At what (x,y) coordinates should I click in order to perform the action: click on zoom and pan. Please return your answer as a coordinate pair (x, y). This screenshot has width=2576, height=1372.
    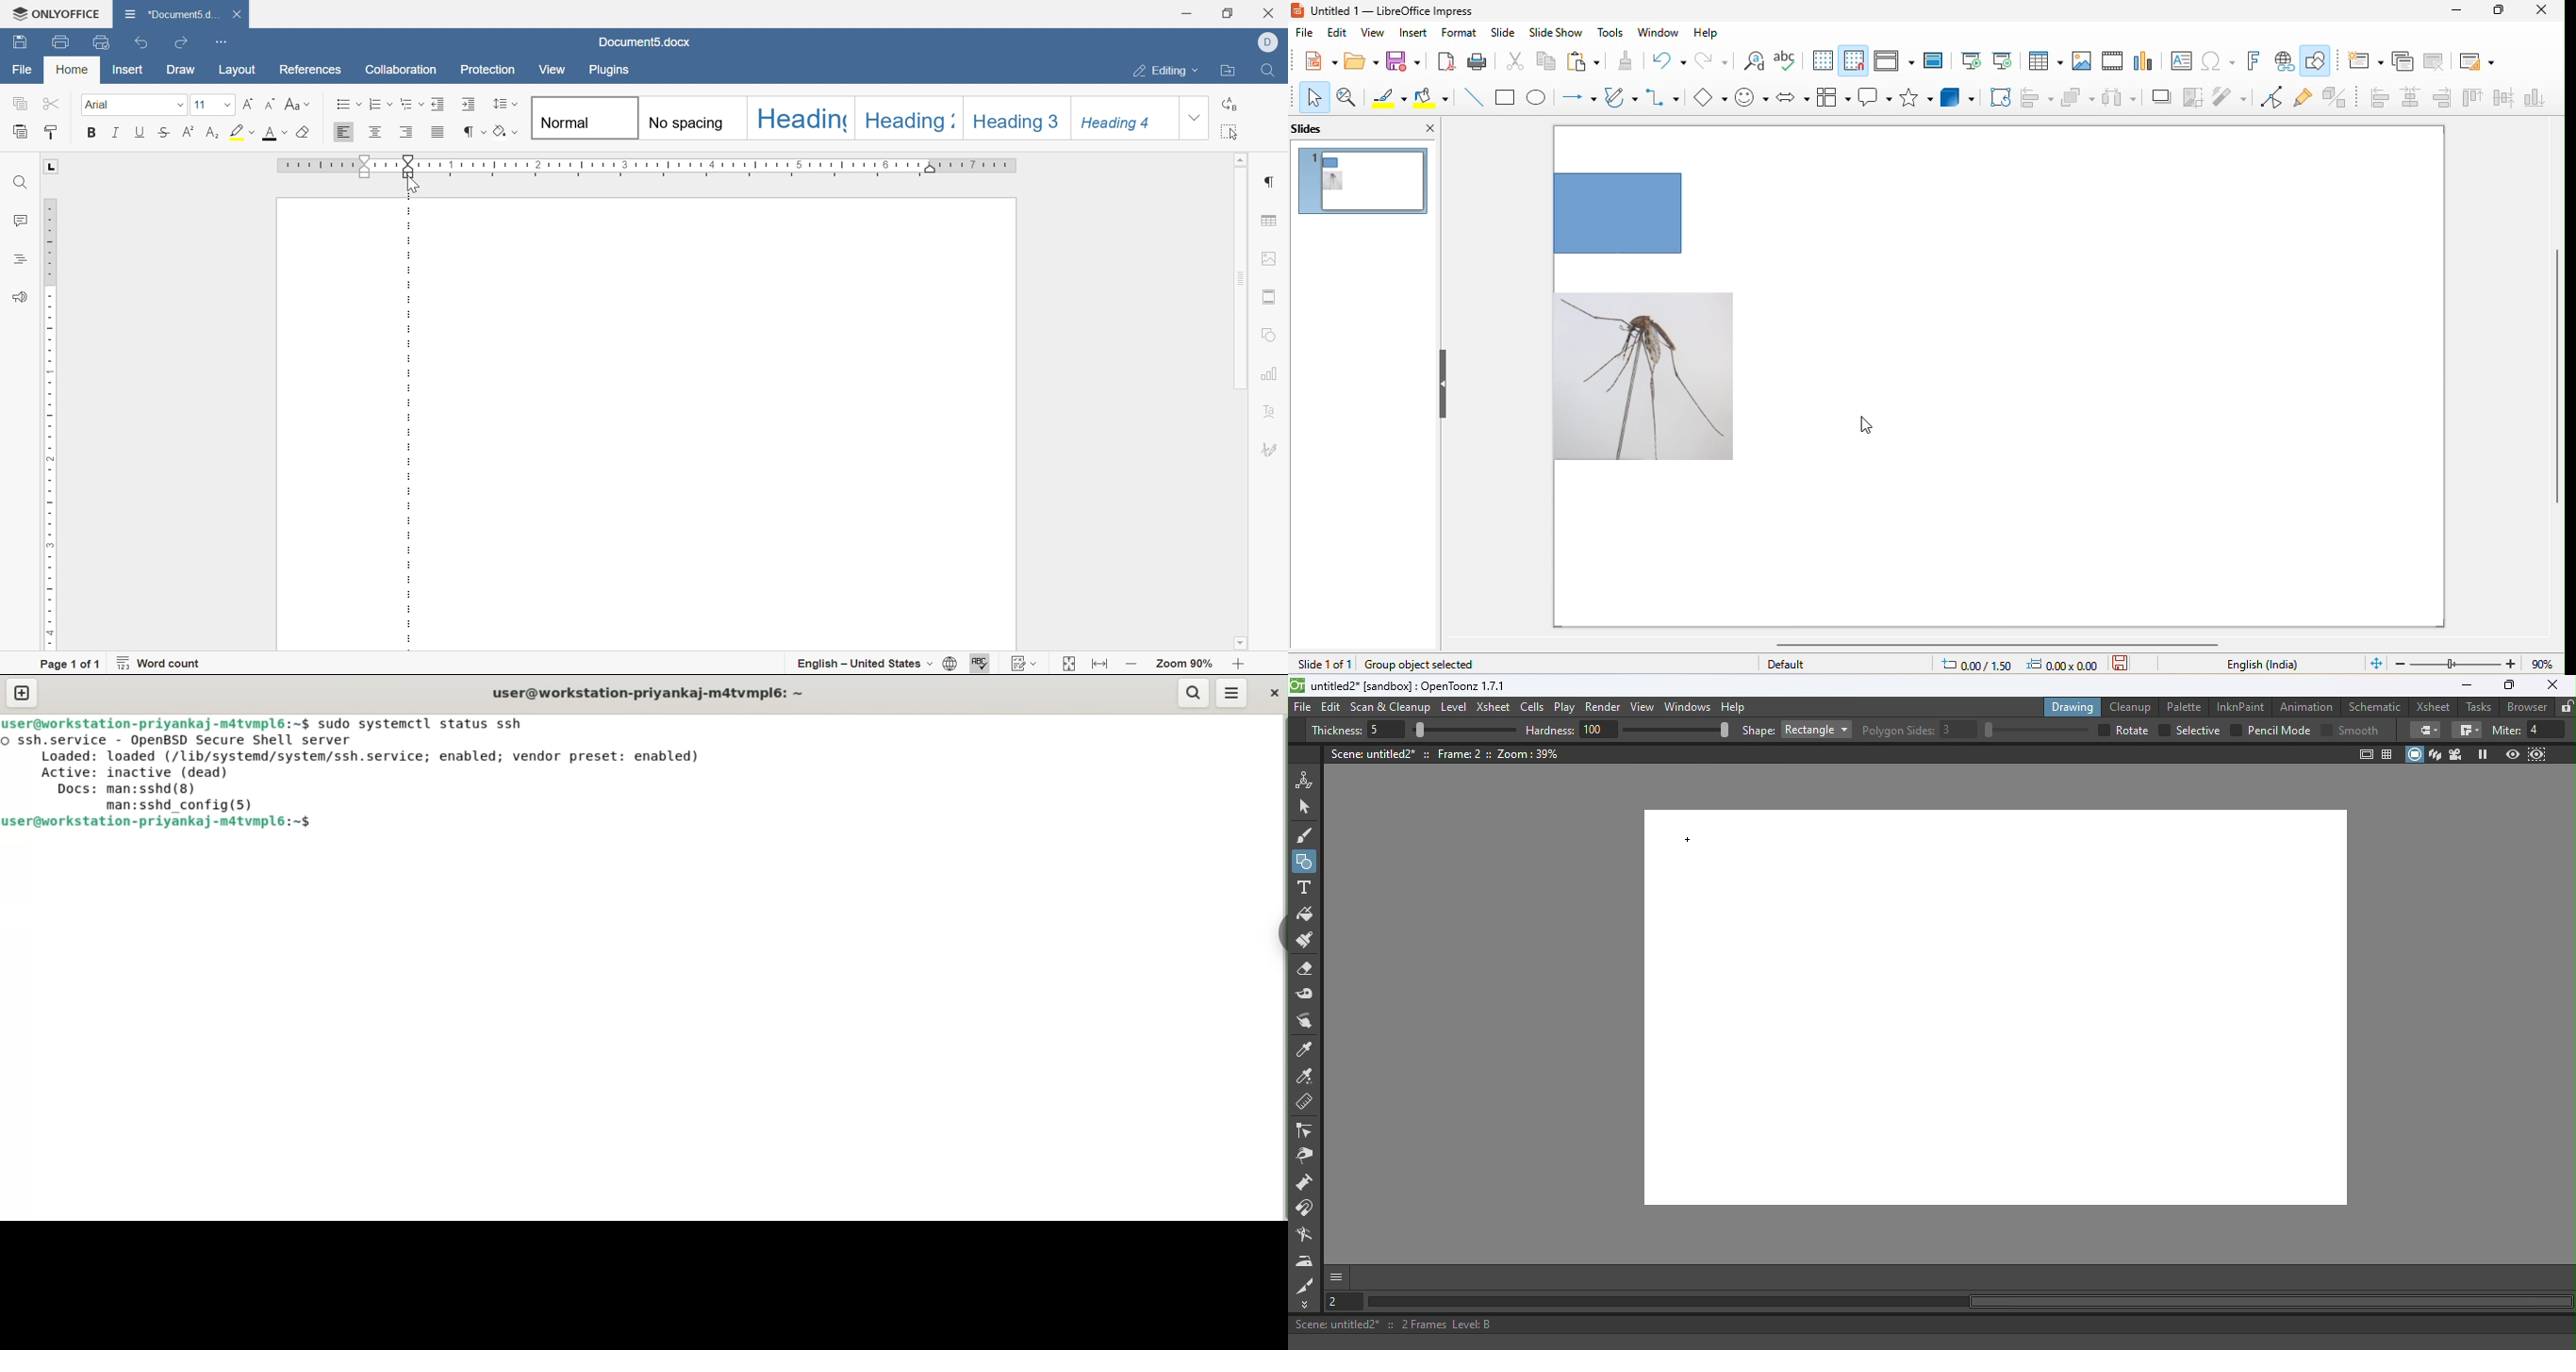
    Looking at the image, I should click on (1349, 97).